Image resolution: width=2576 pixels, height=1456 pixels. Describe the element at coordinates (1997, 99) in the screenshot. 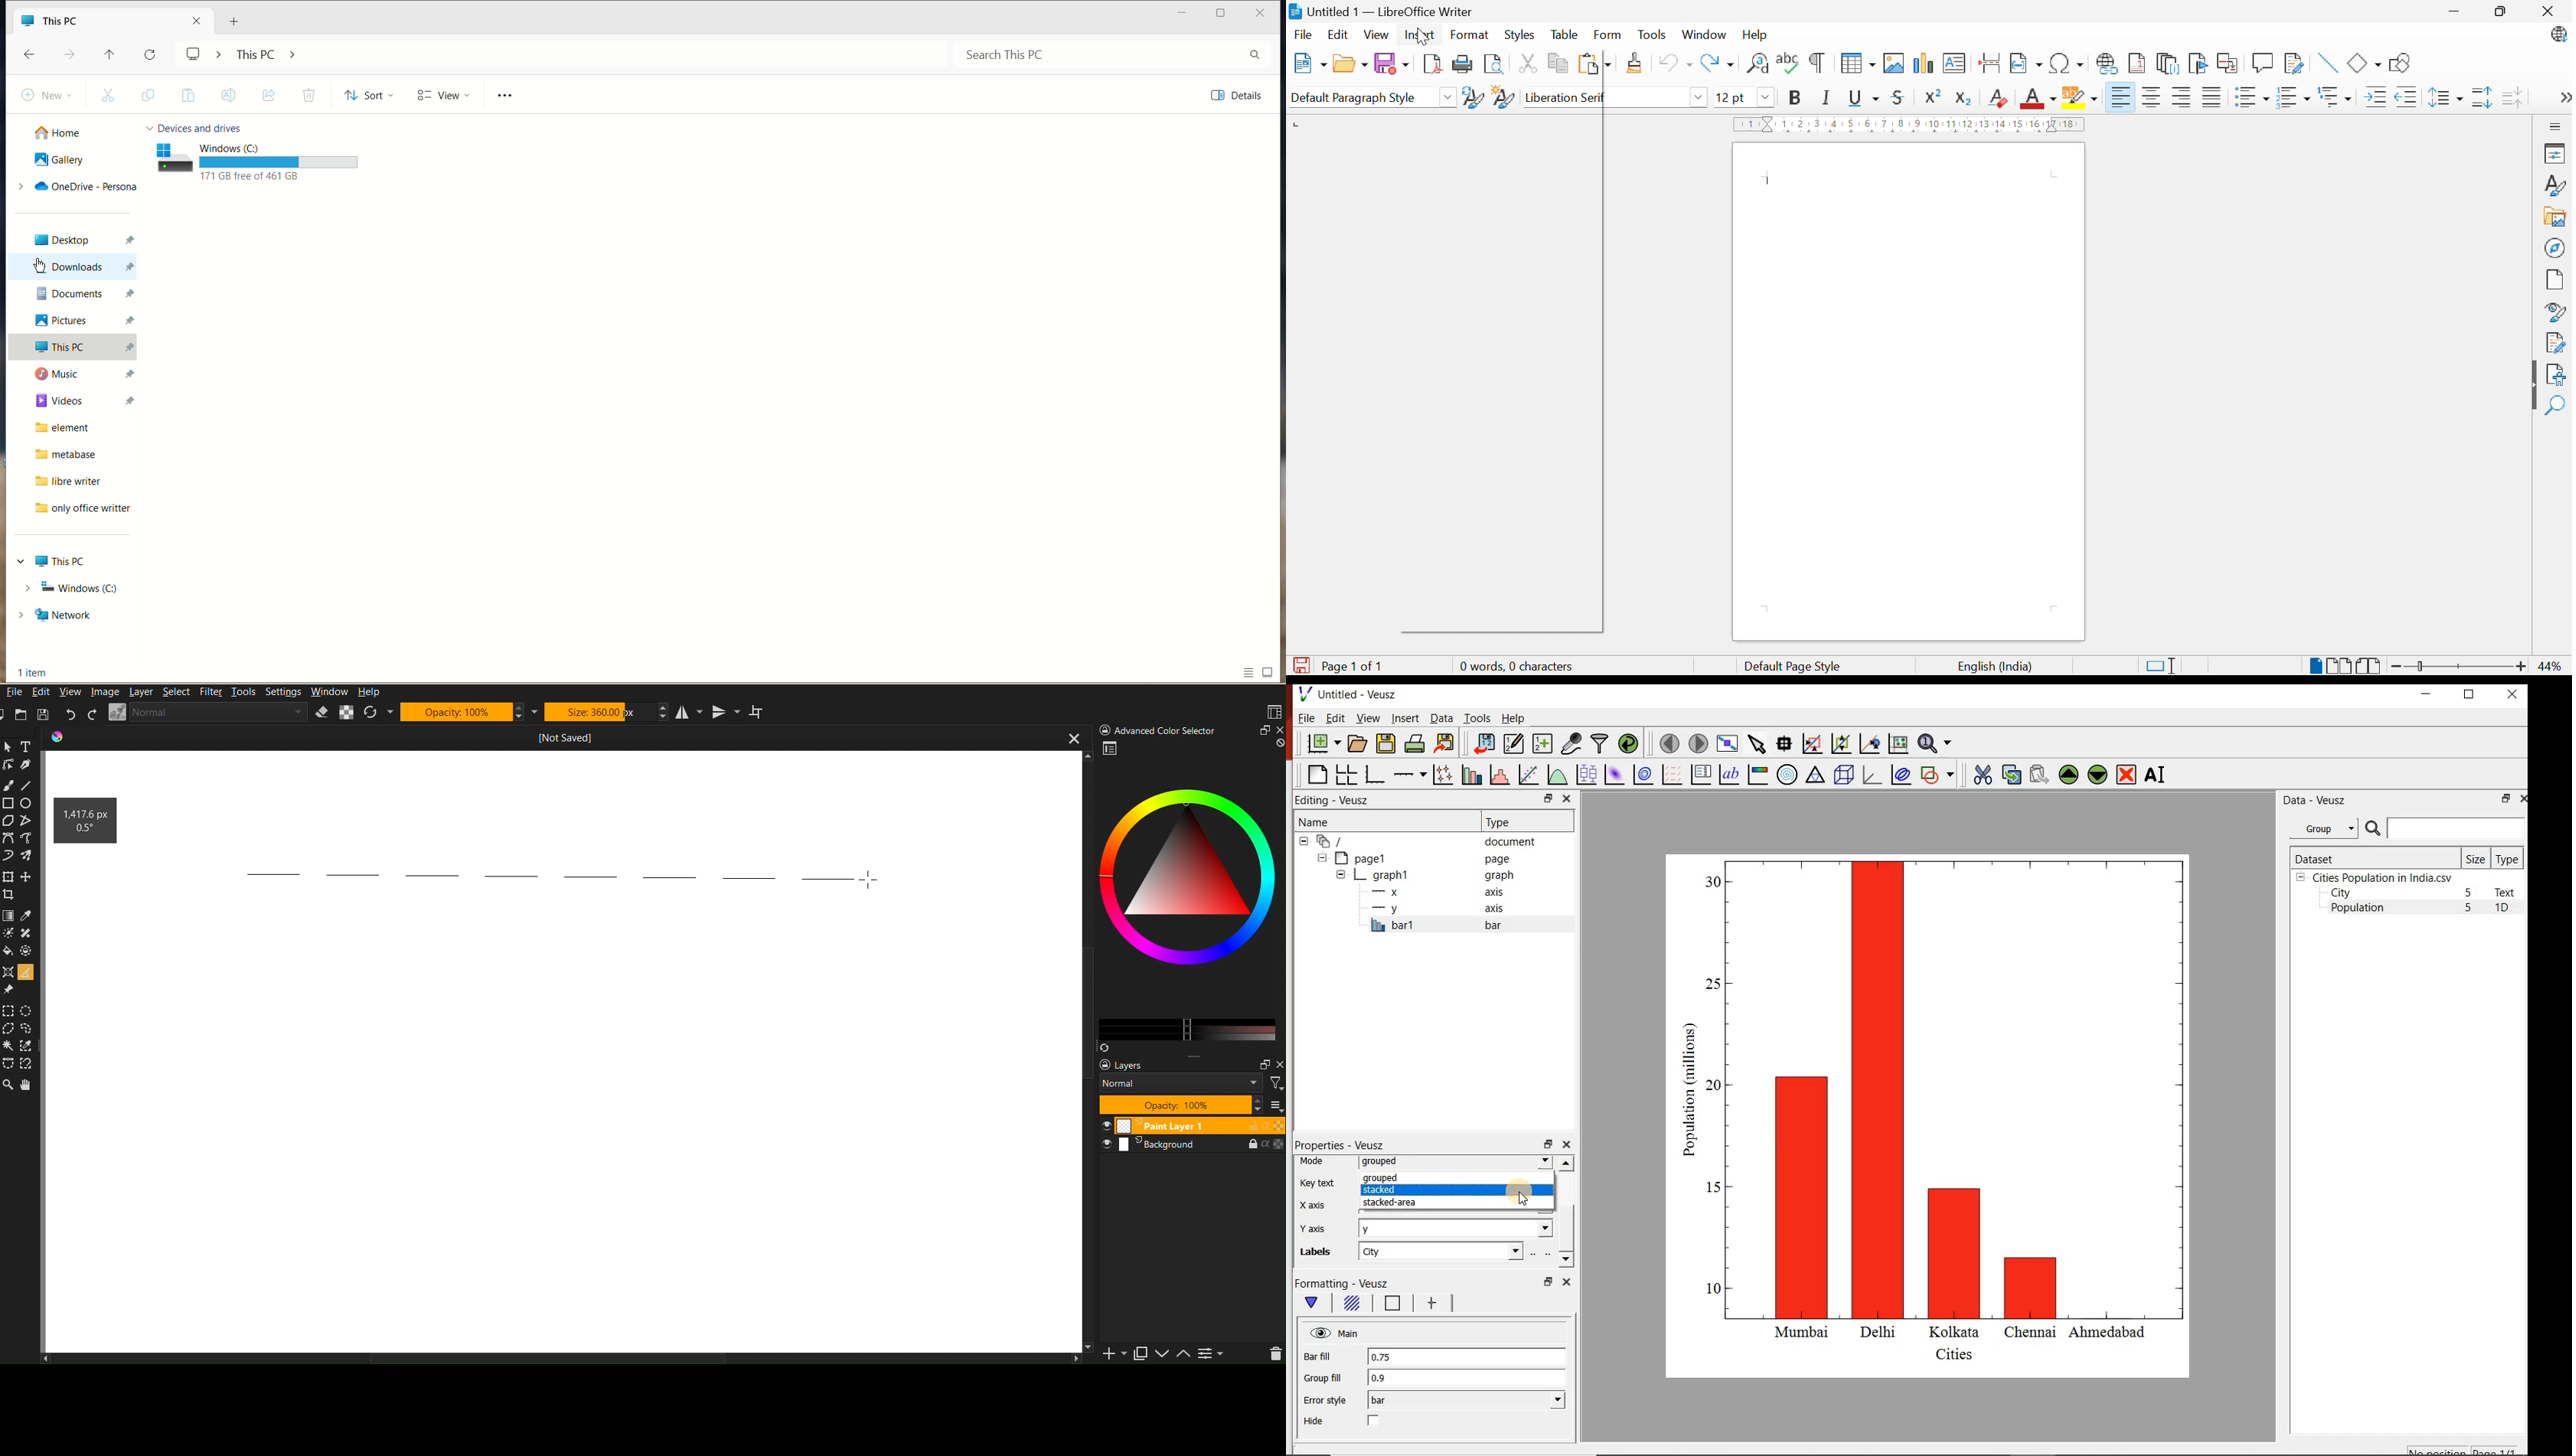

I see `Subscript` at that location.